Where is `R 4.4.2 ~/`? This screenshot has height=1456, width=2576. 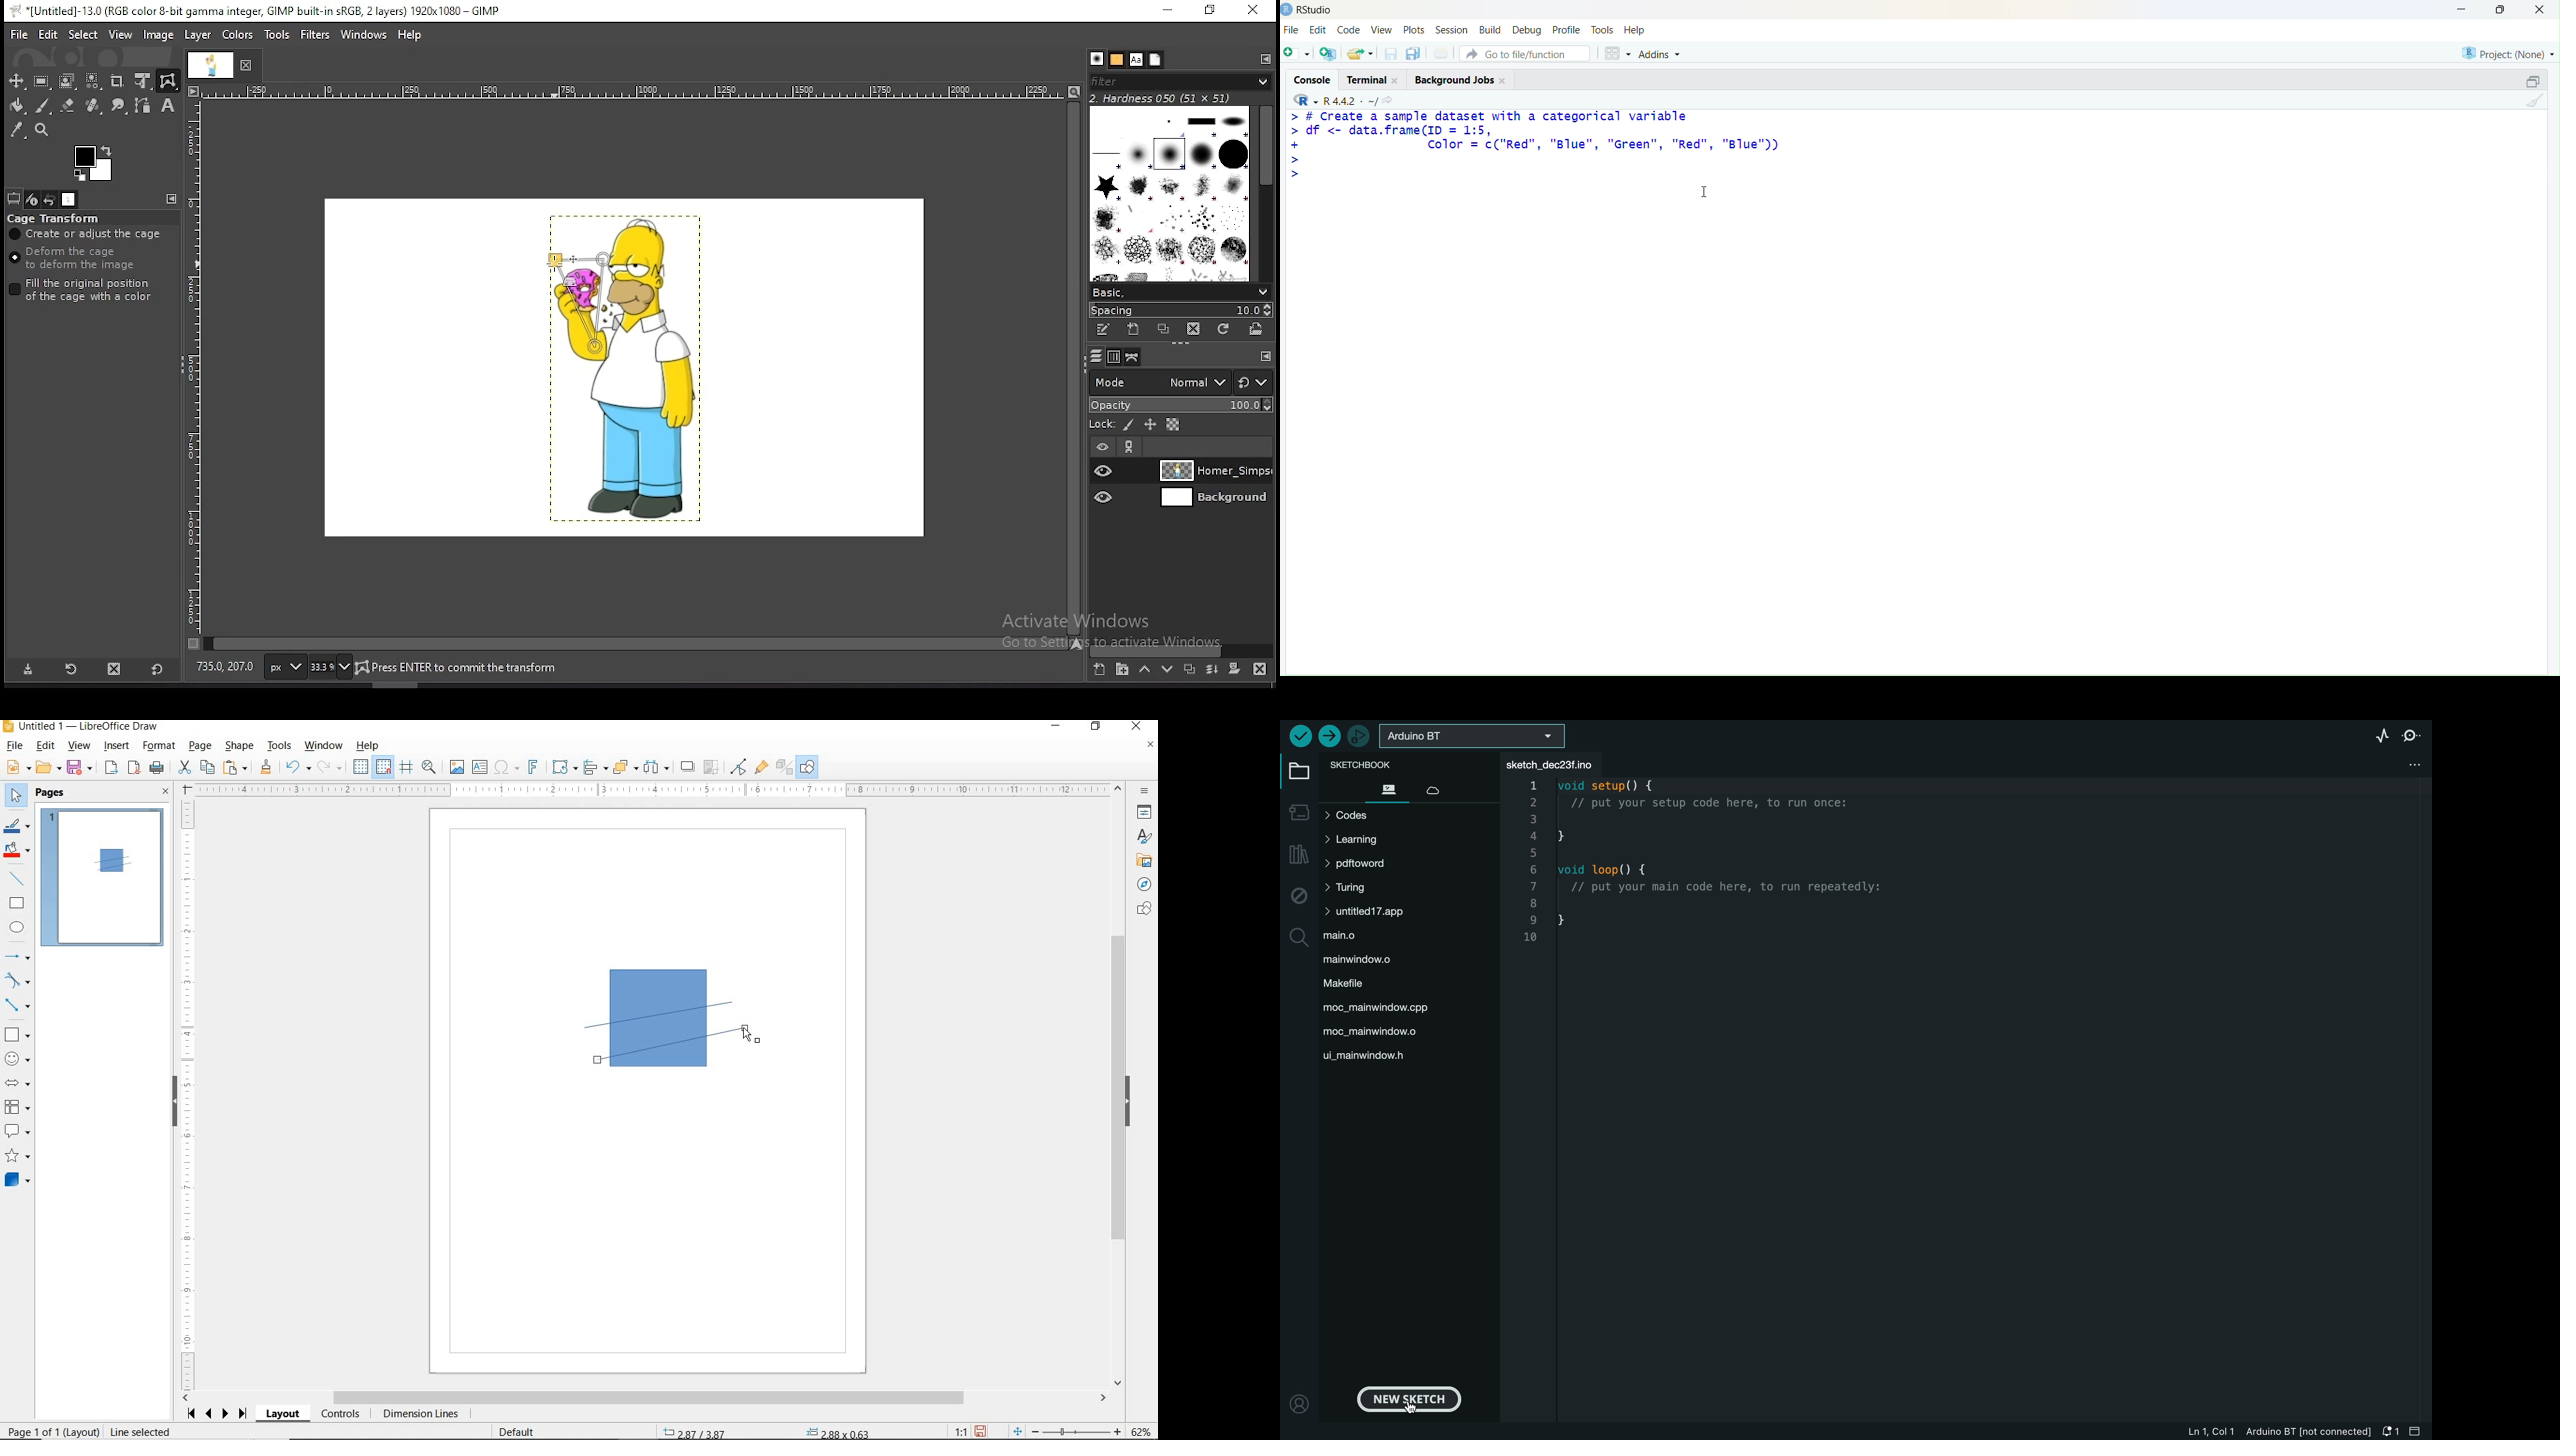 R 4.4.2 ~/ is located at coordinates (1350, 101).